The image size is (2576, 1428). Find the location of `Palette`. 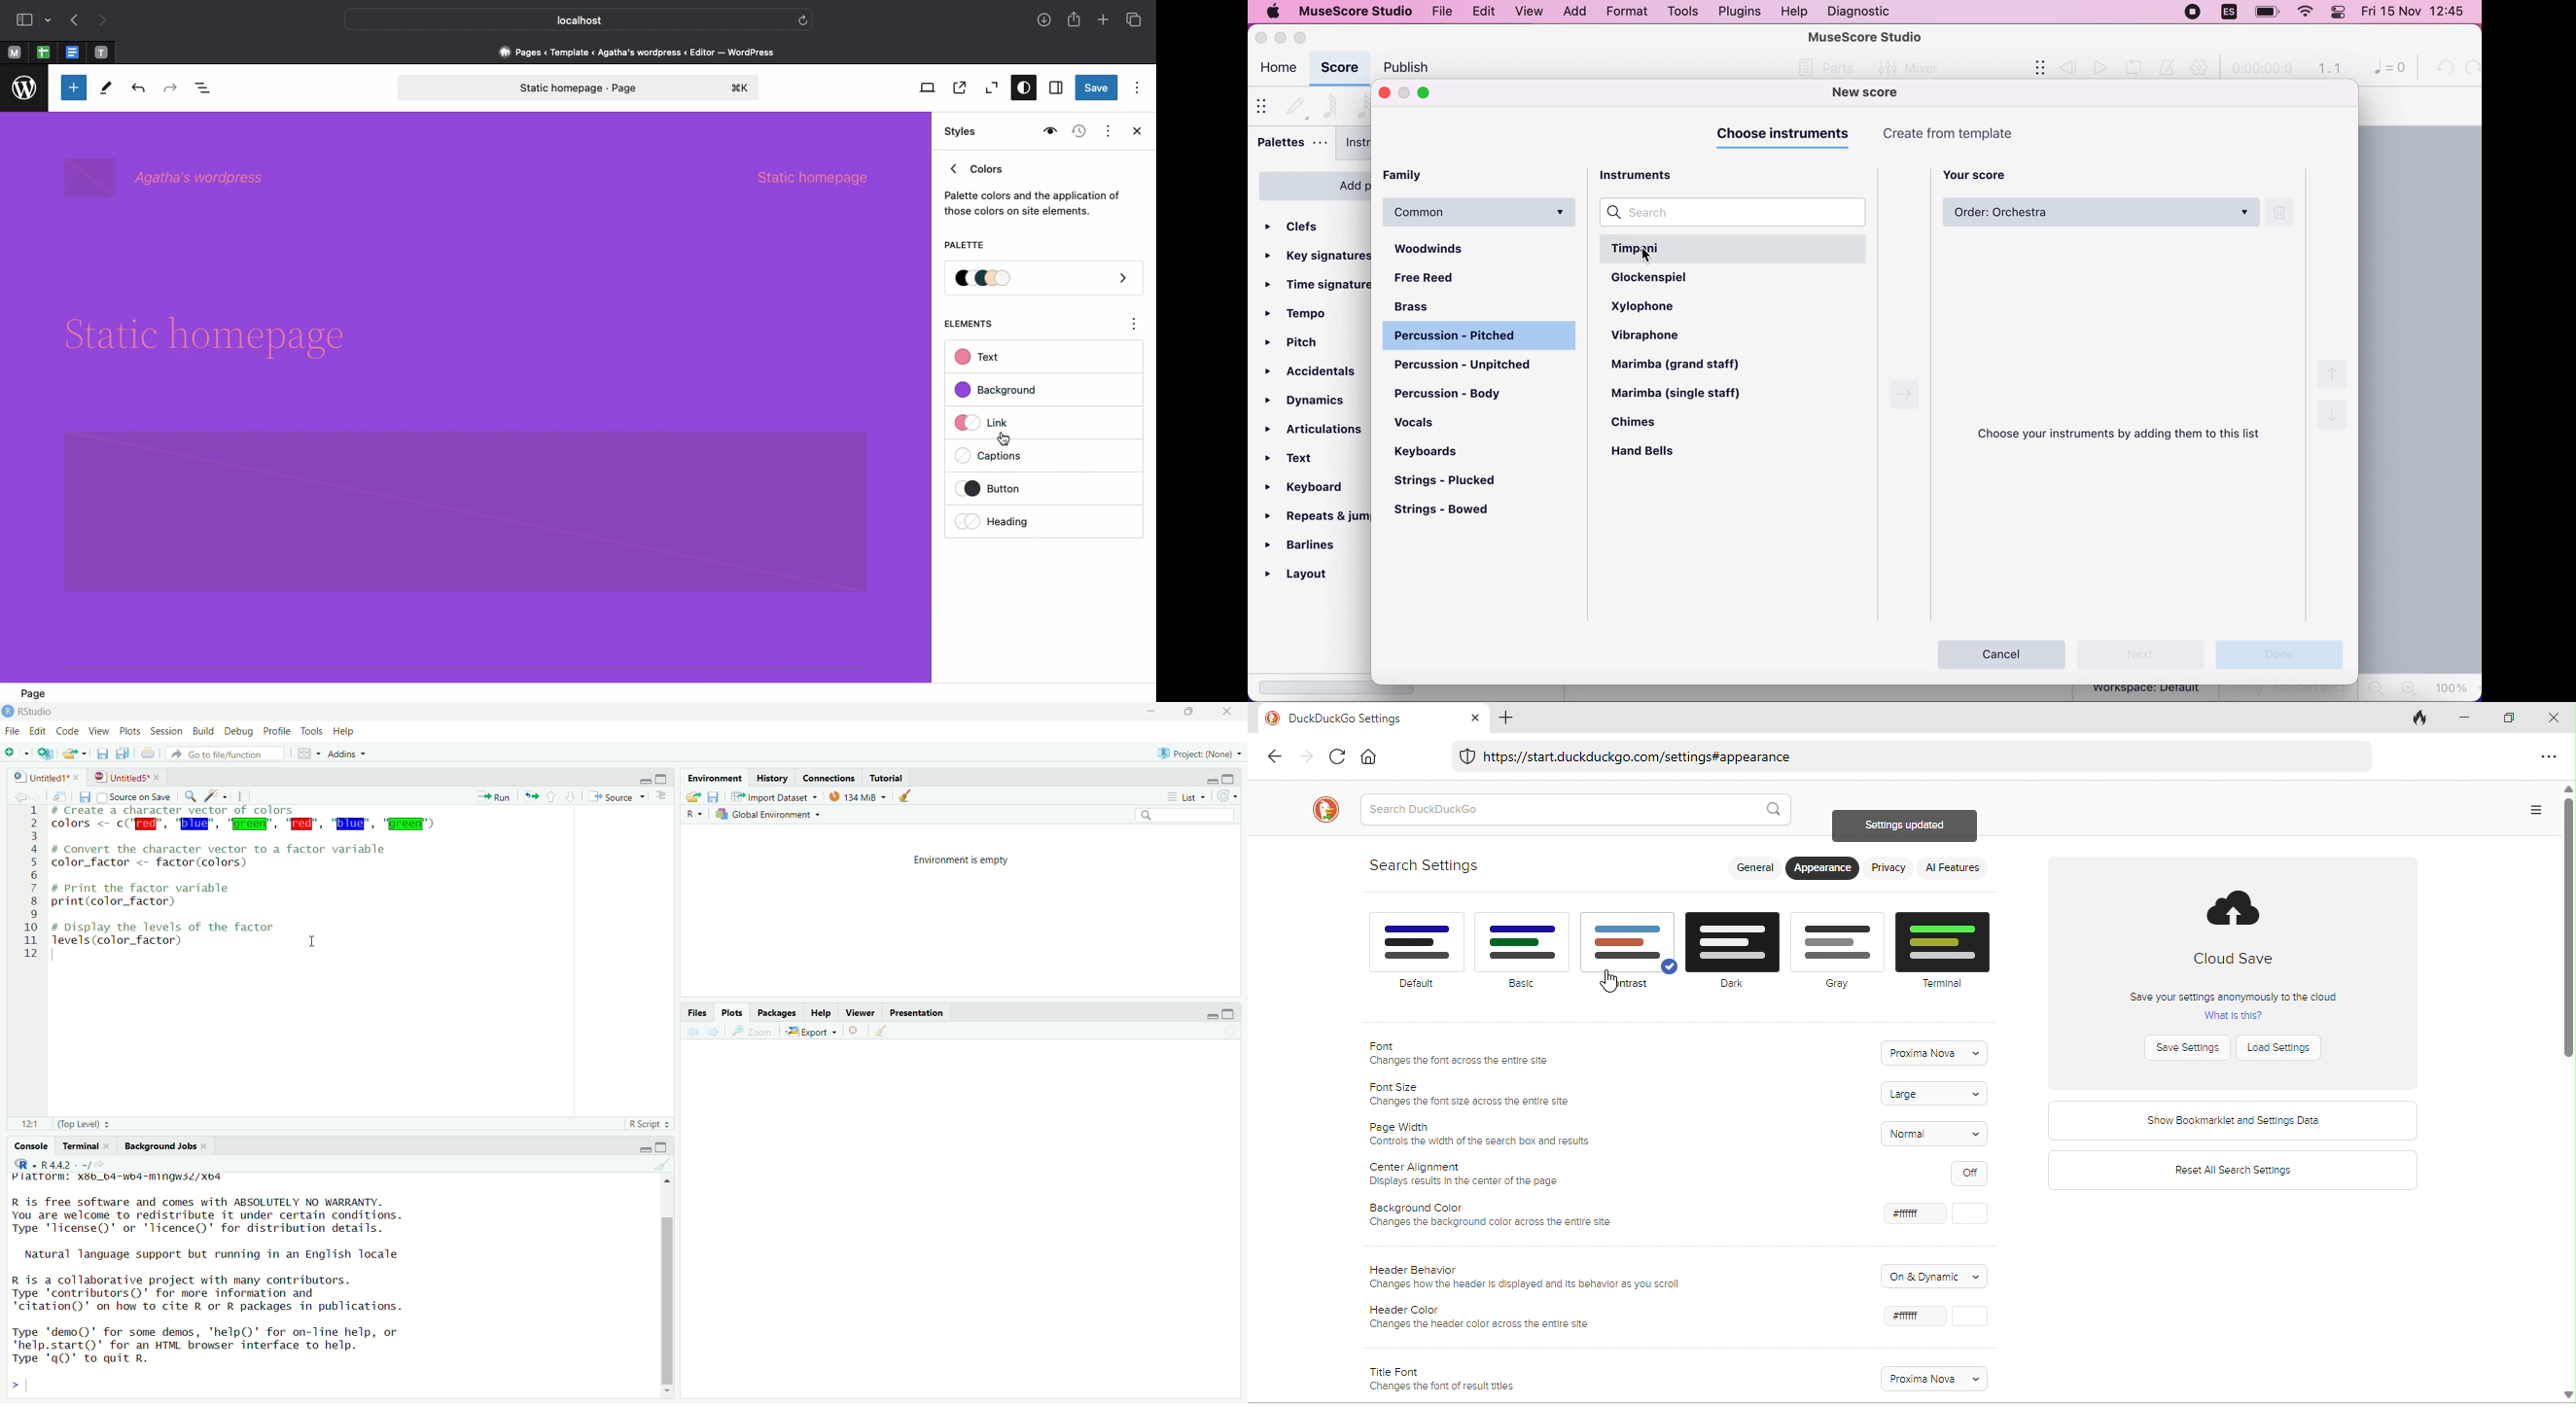

Palette is located at coordinates (1045, 280).